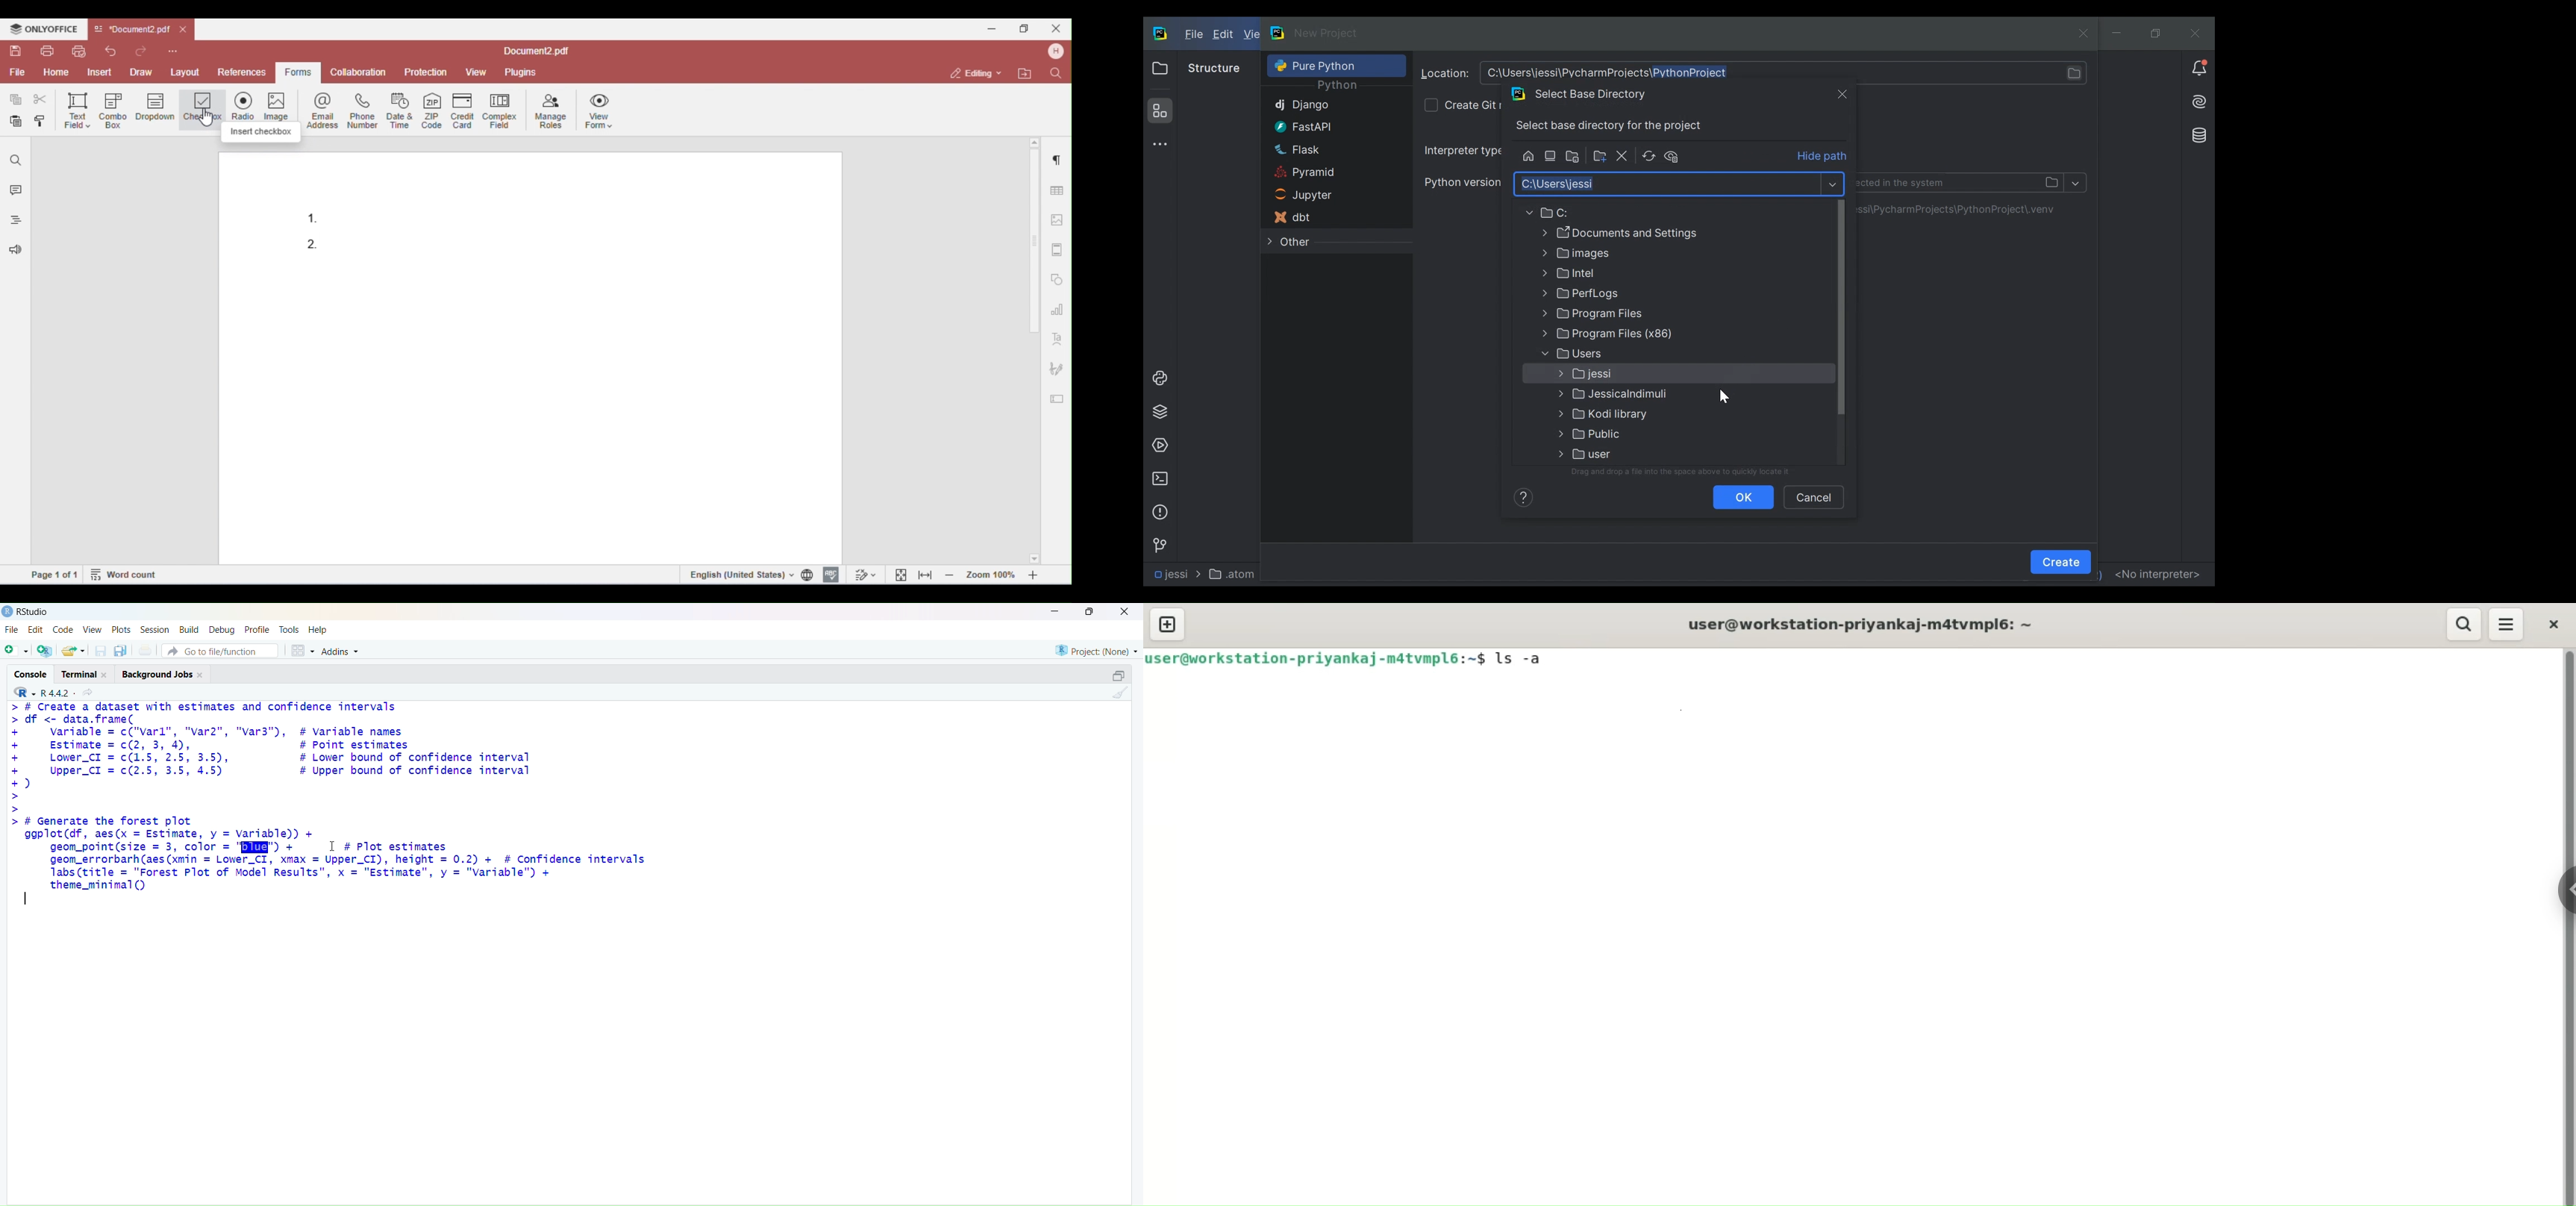 The height and width of the screenshot is (1232, 2576). I want to click on vertical scroll bar, so click(2567, 925).